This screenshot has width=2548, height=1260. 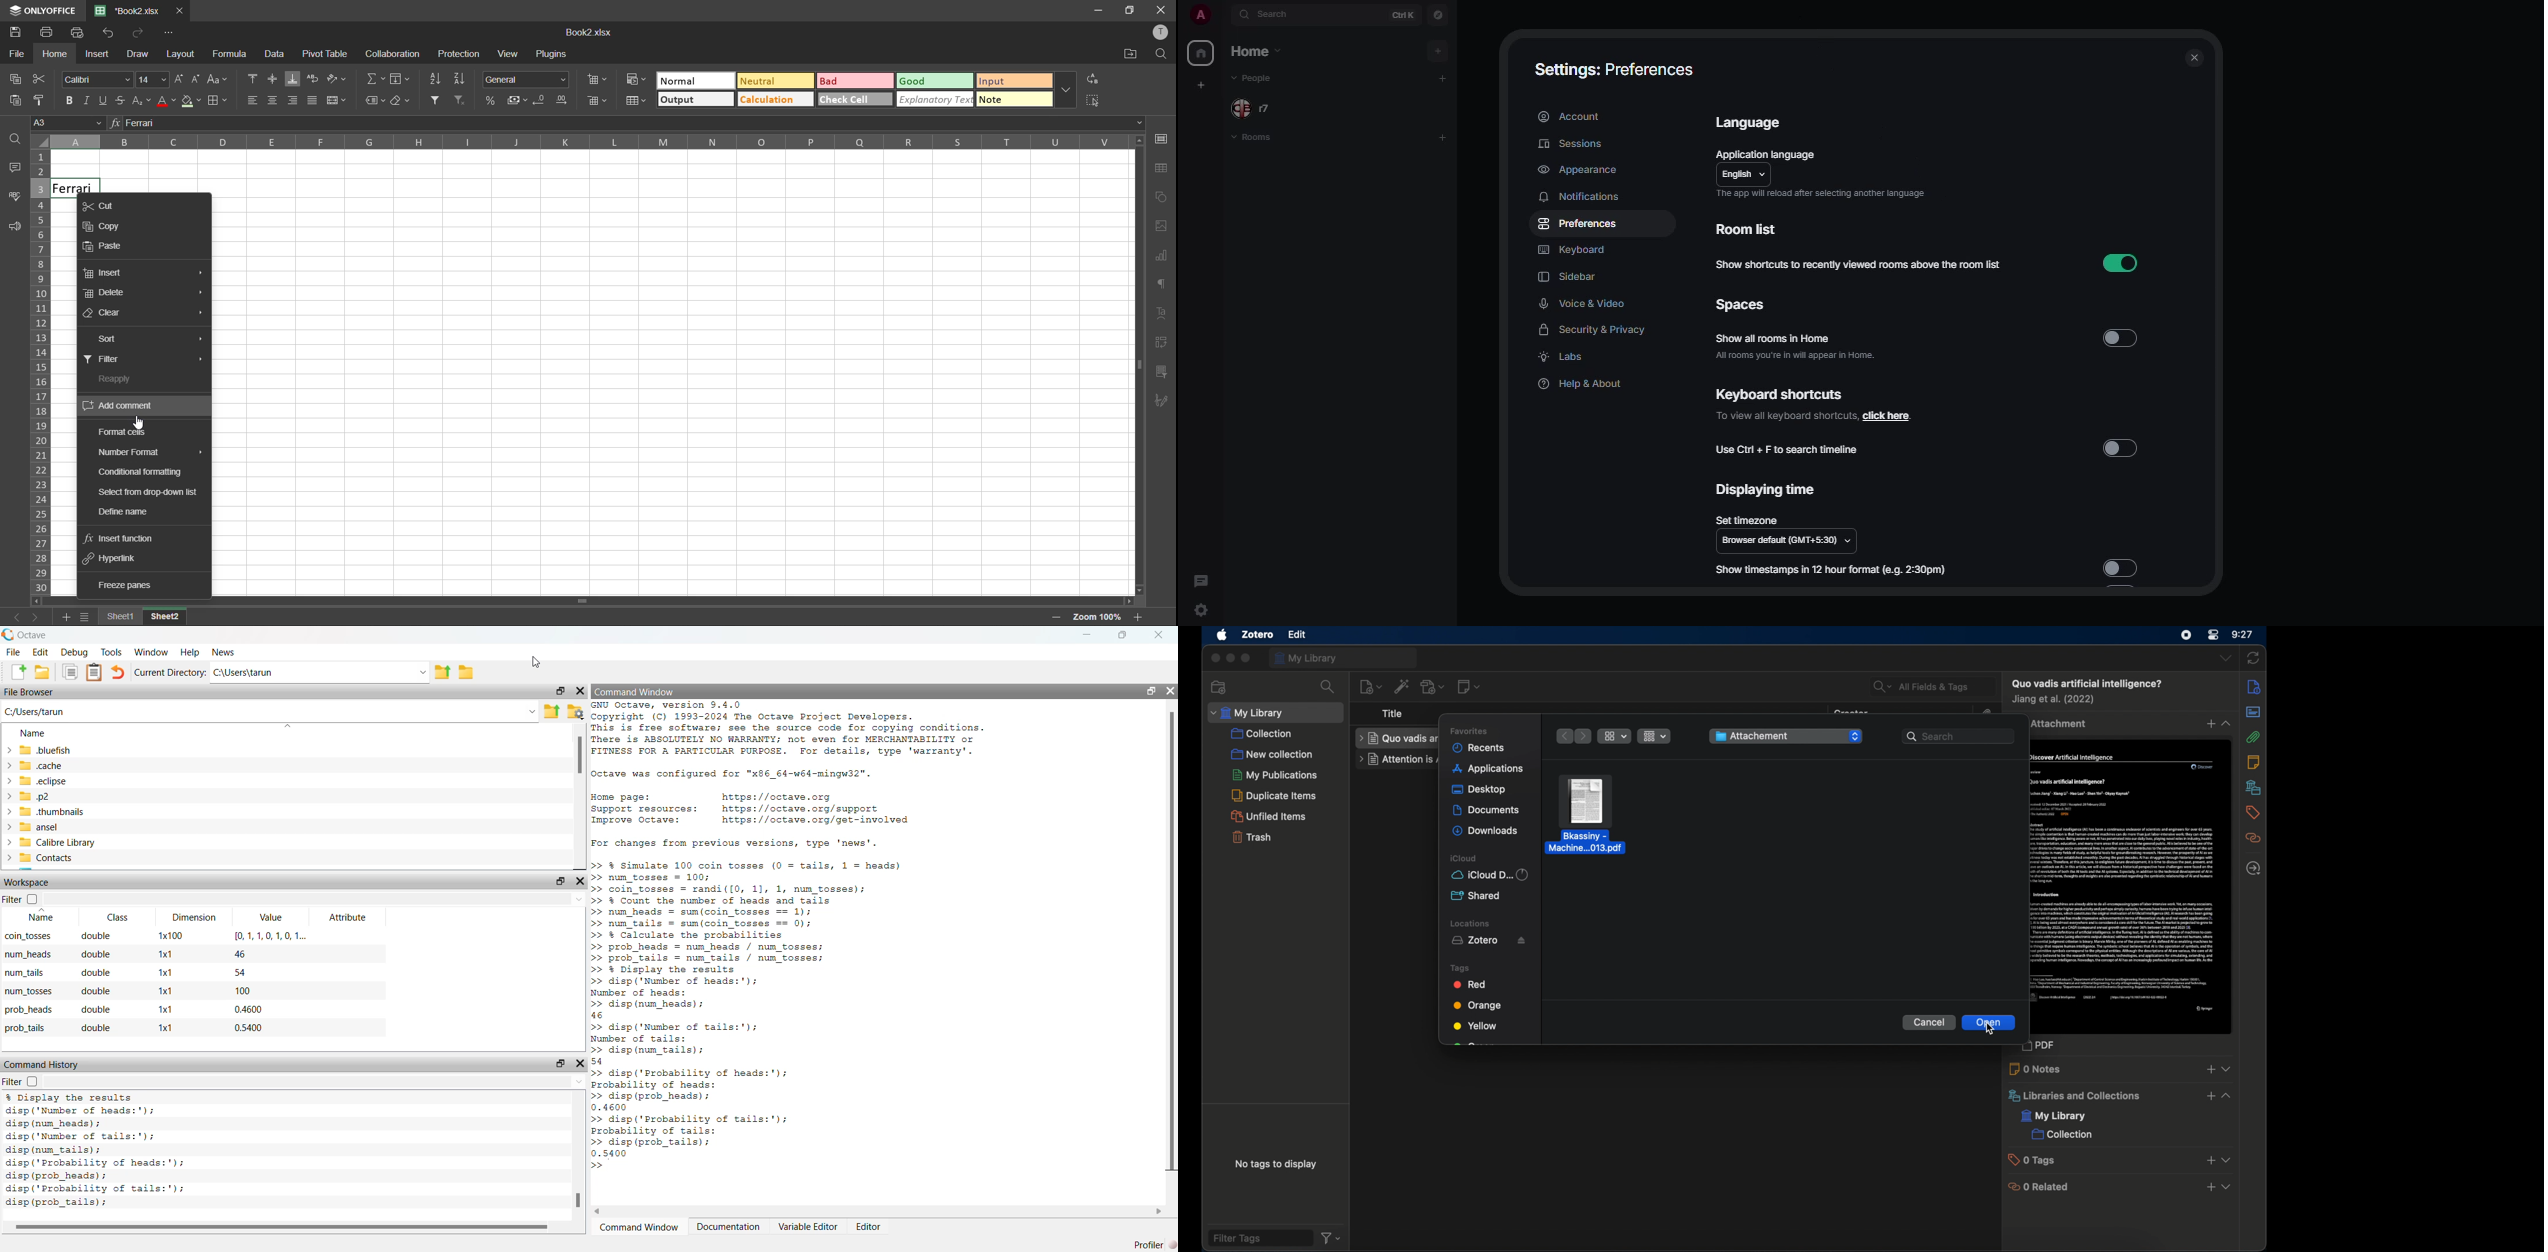 I want to click on replace, so click(x=1093, y=81).